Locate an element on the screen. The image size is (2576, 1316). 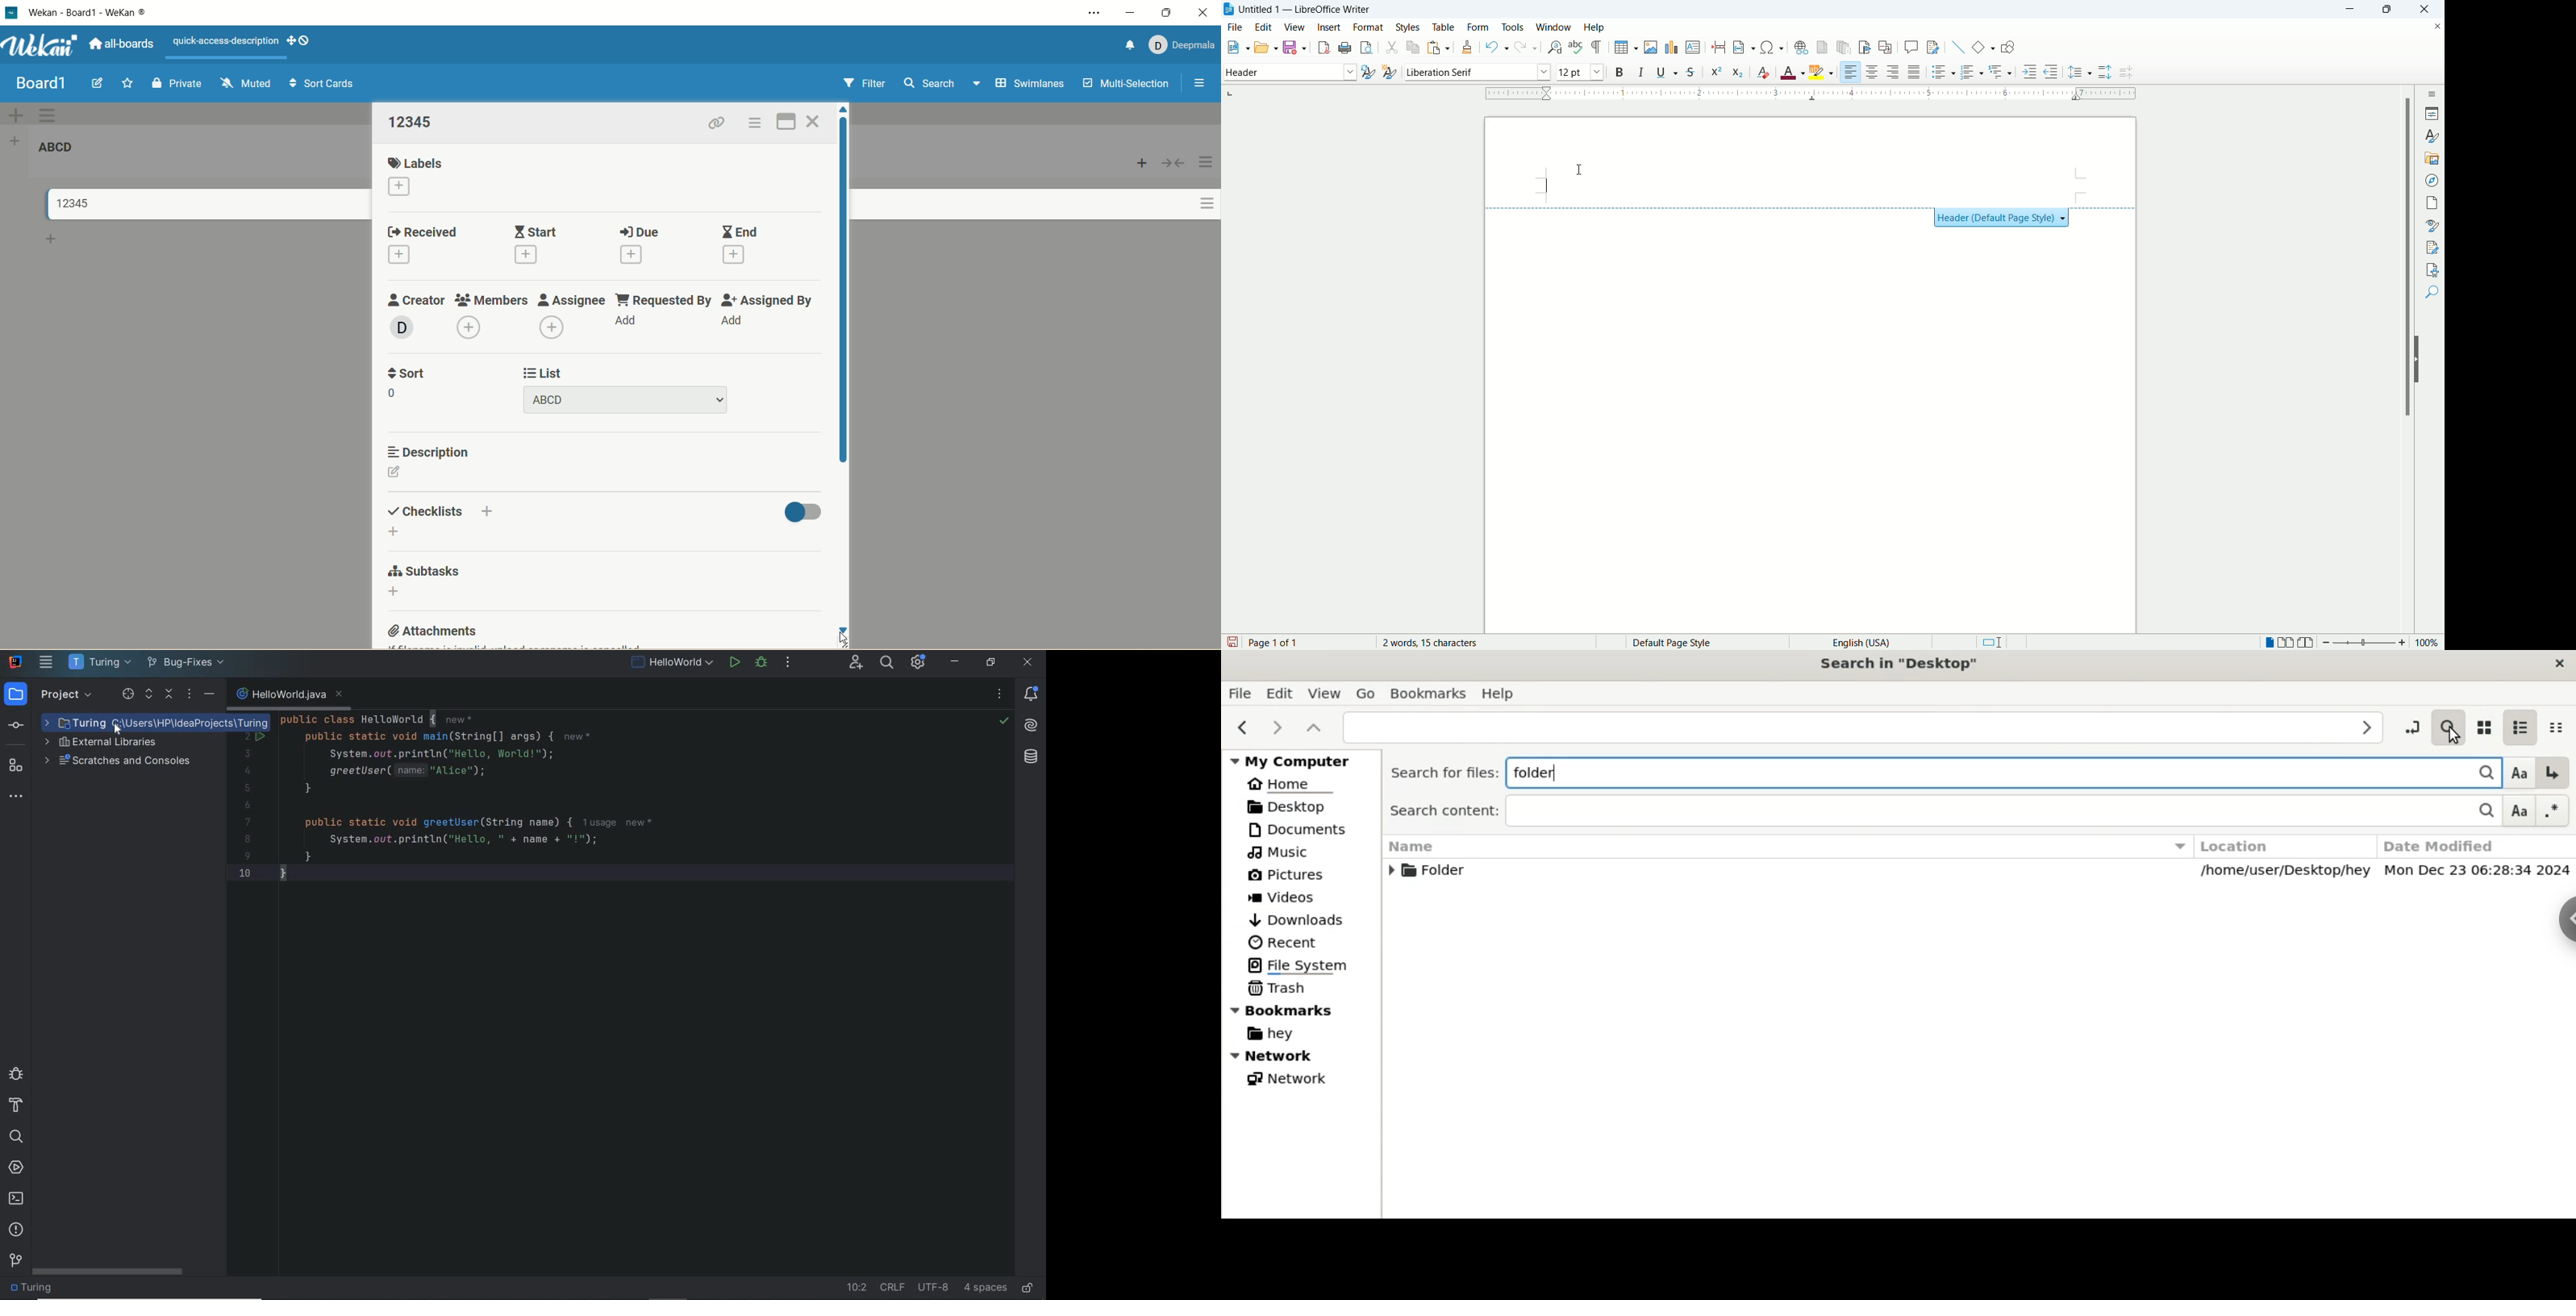
new style is located at coordinates (1391, 74).